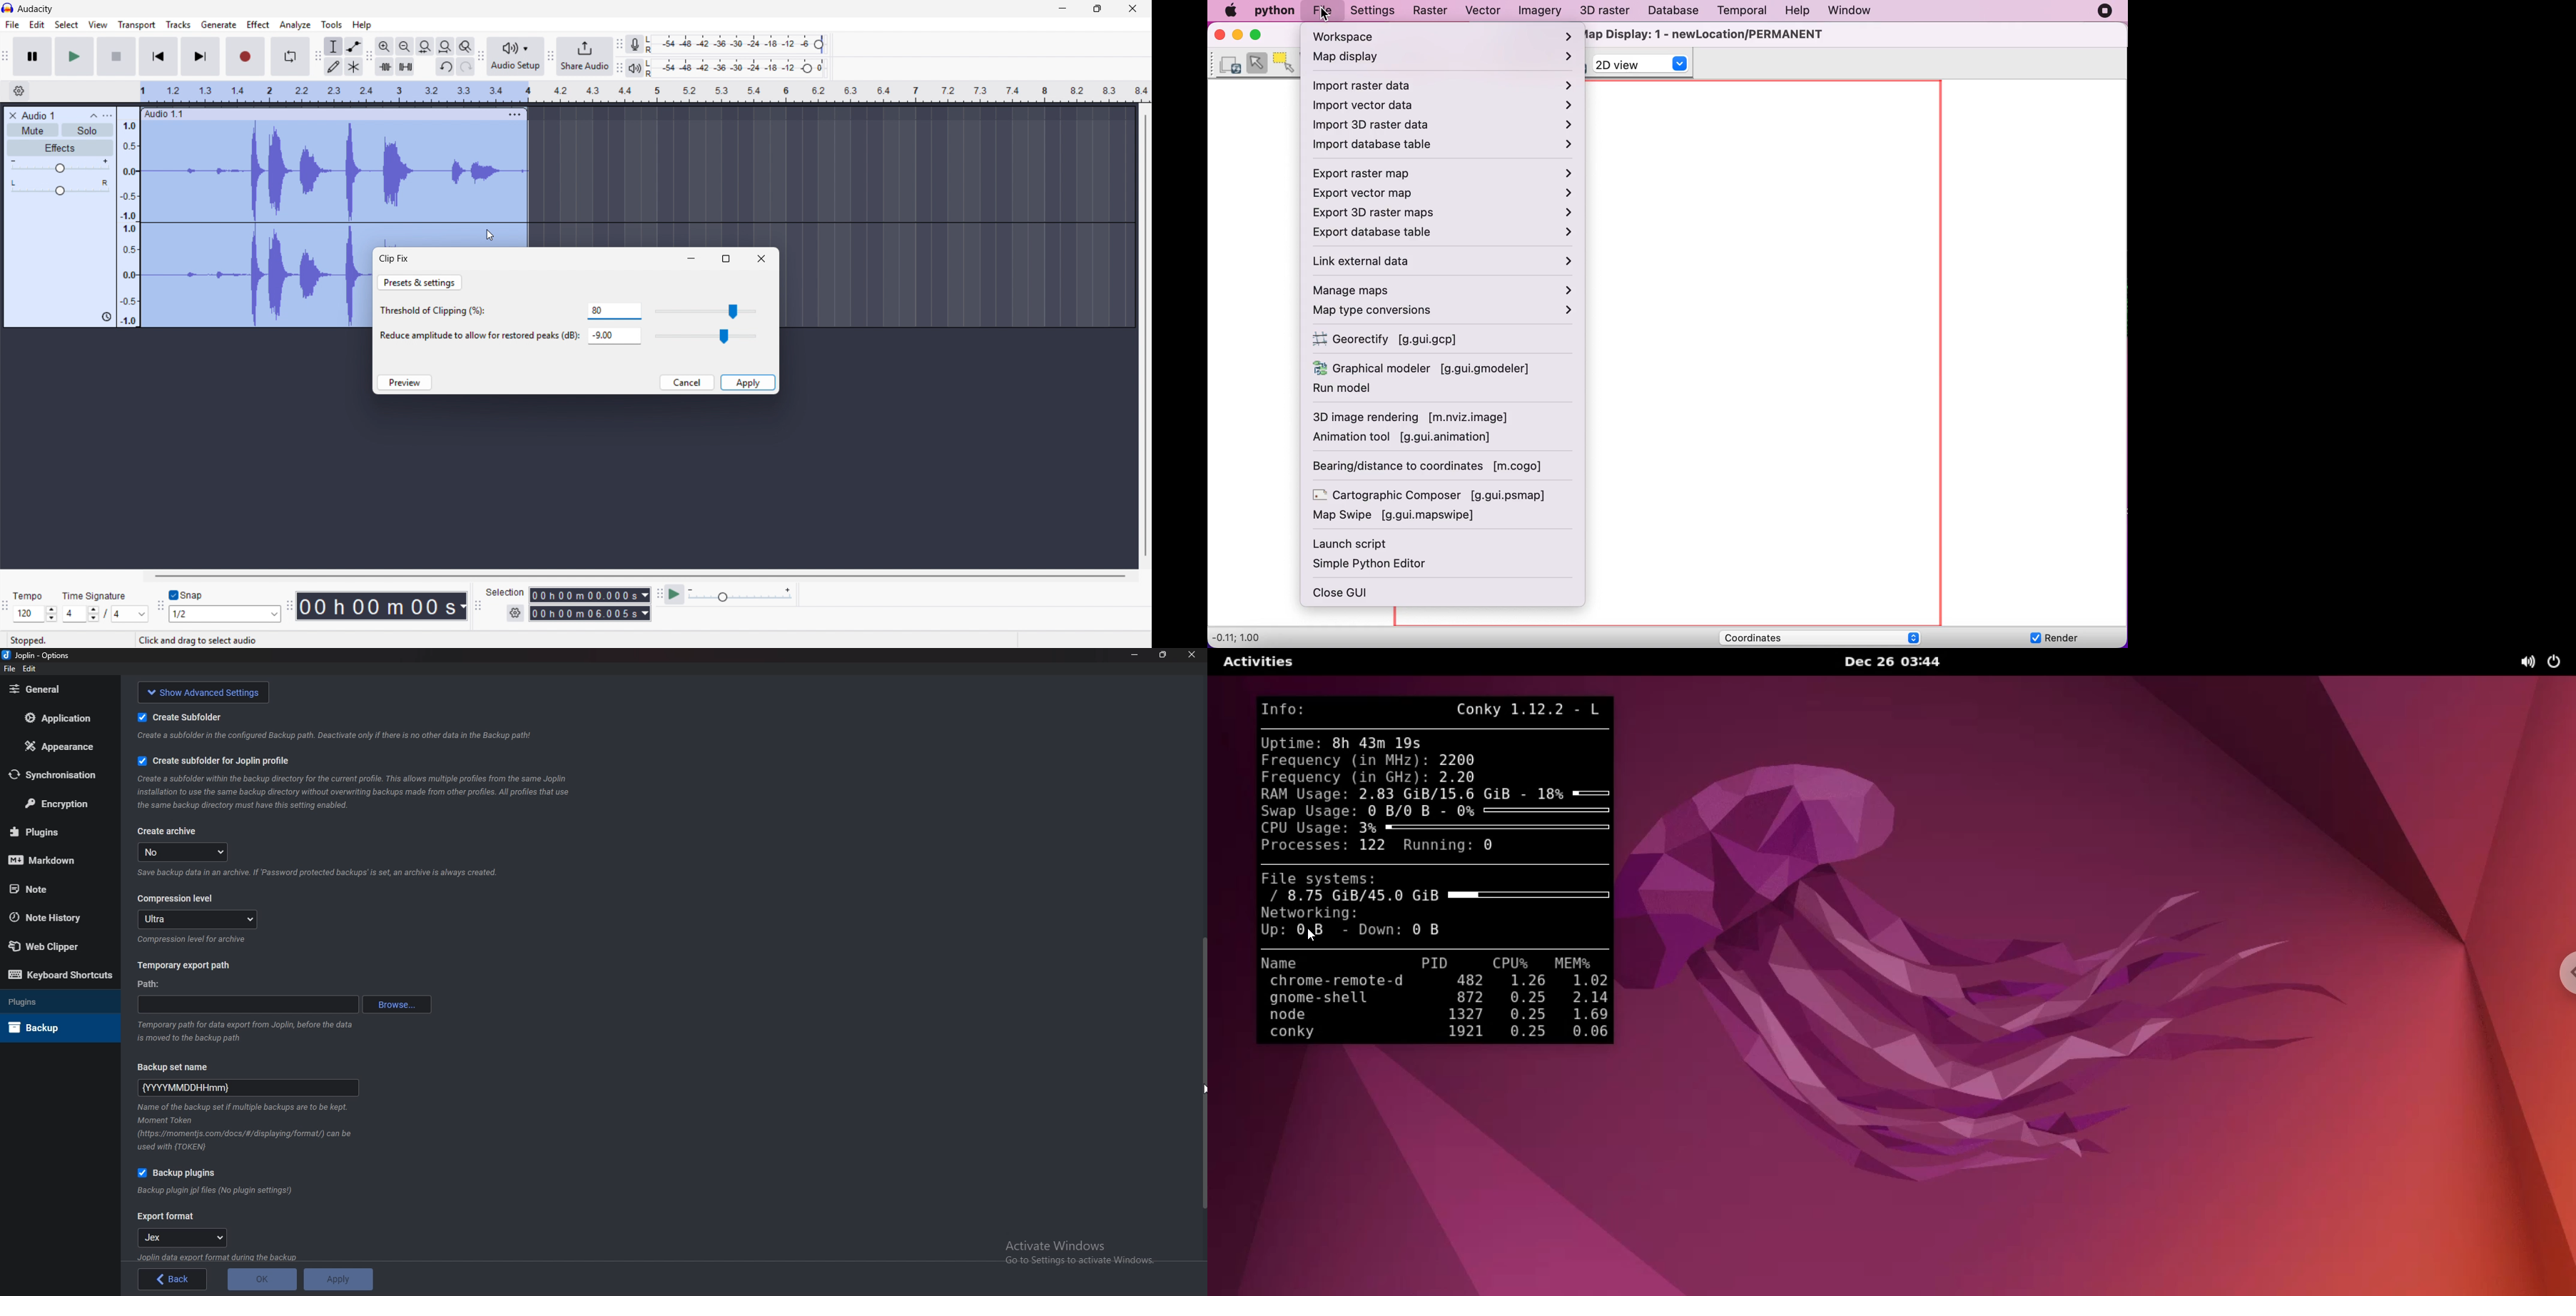 This screenshot has height=1316, width=2576. What do you see at coordinates (638, 576) in the screenshot?
I see `Horizontal scroll bar` at bounding box center [638, 576].